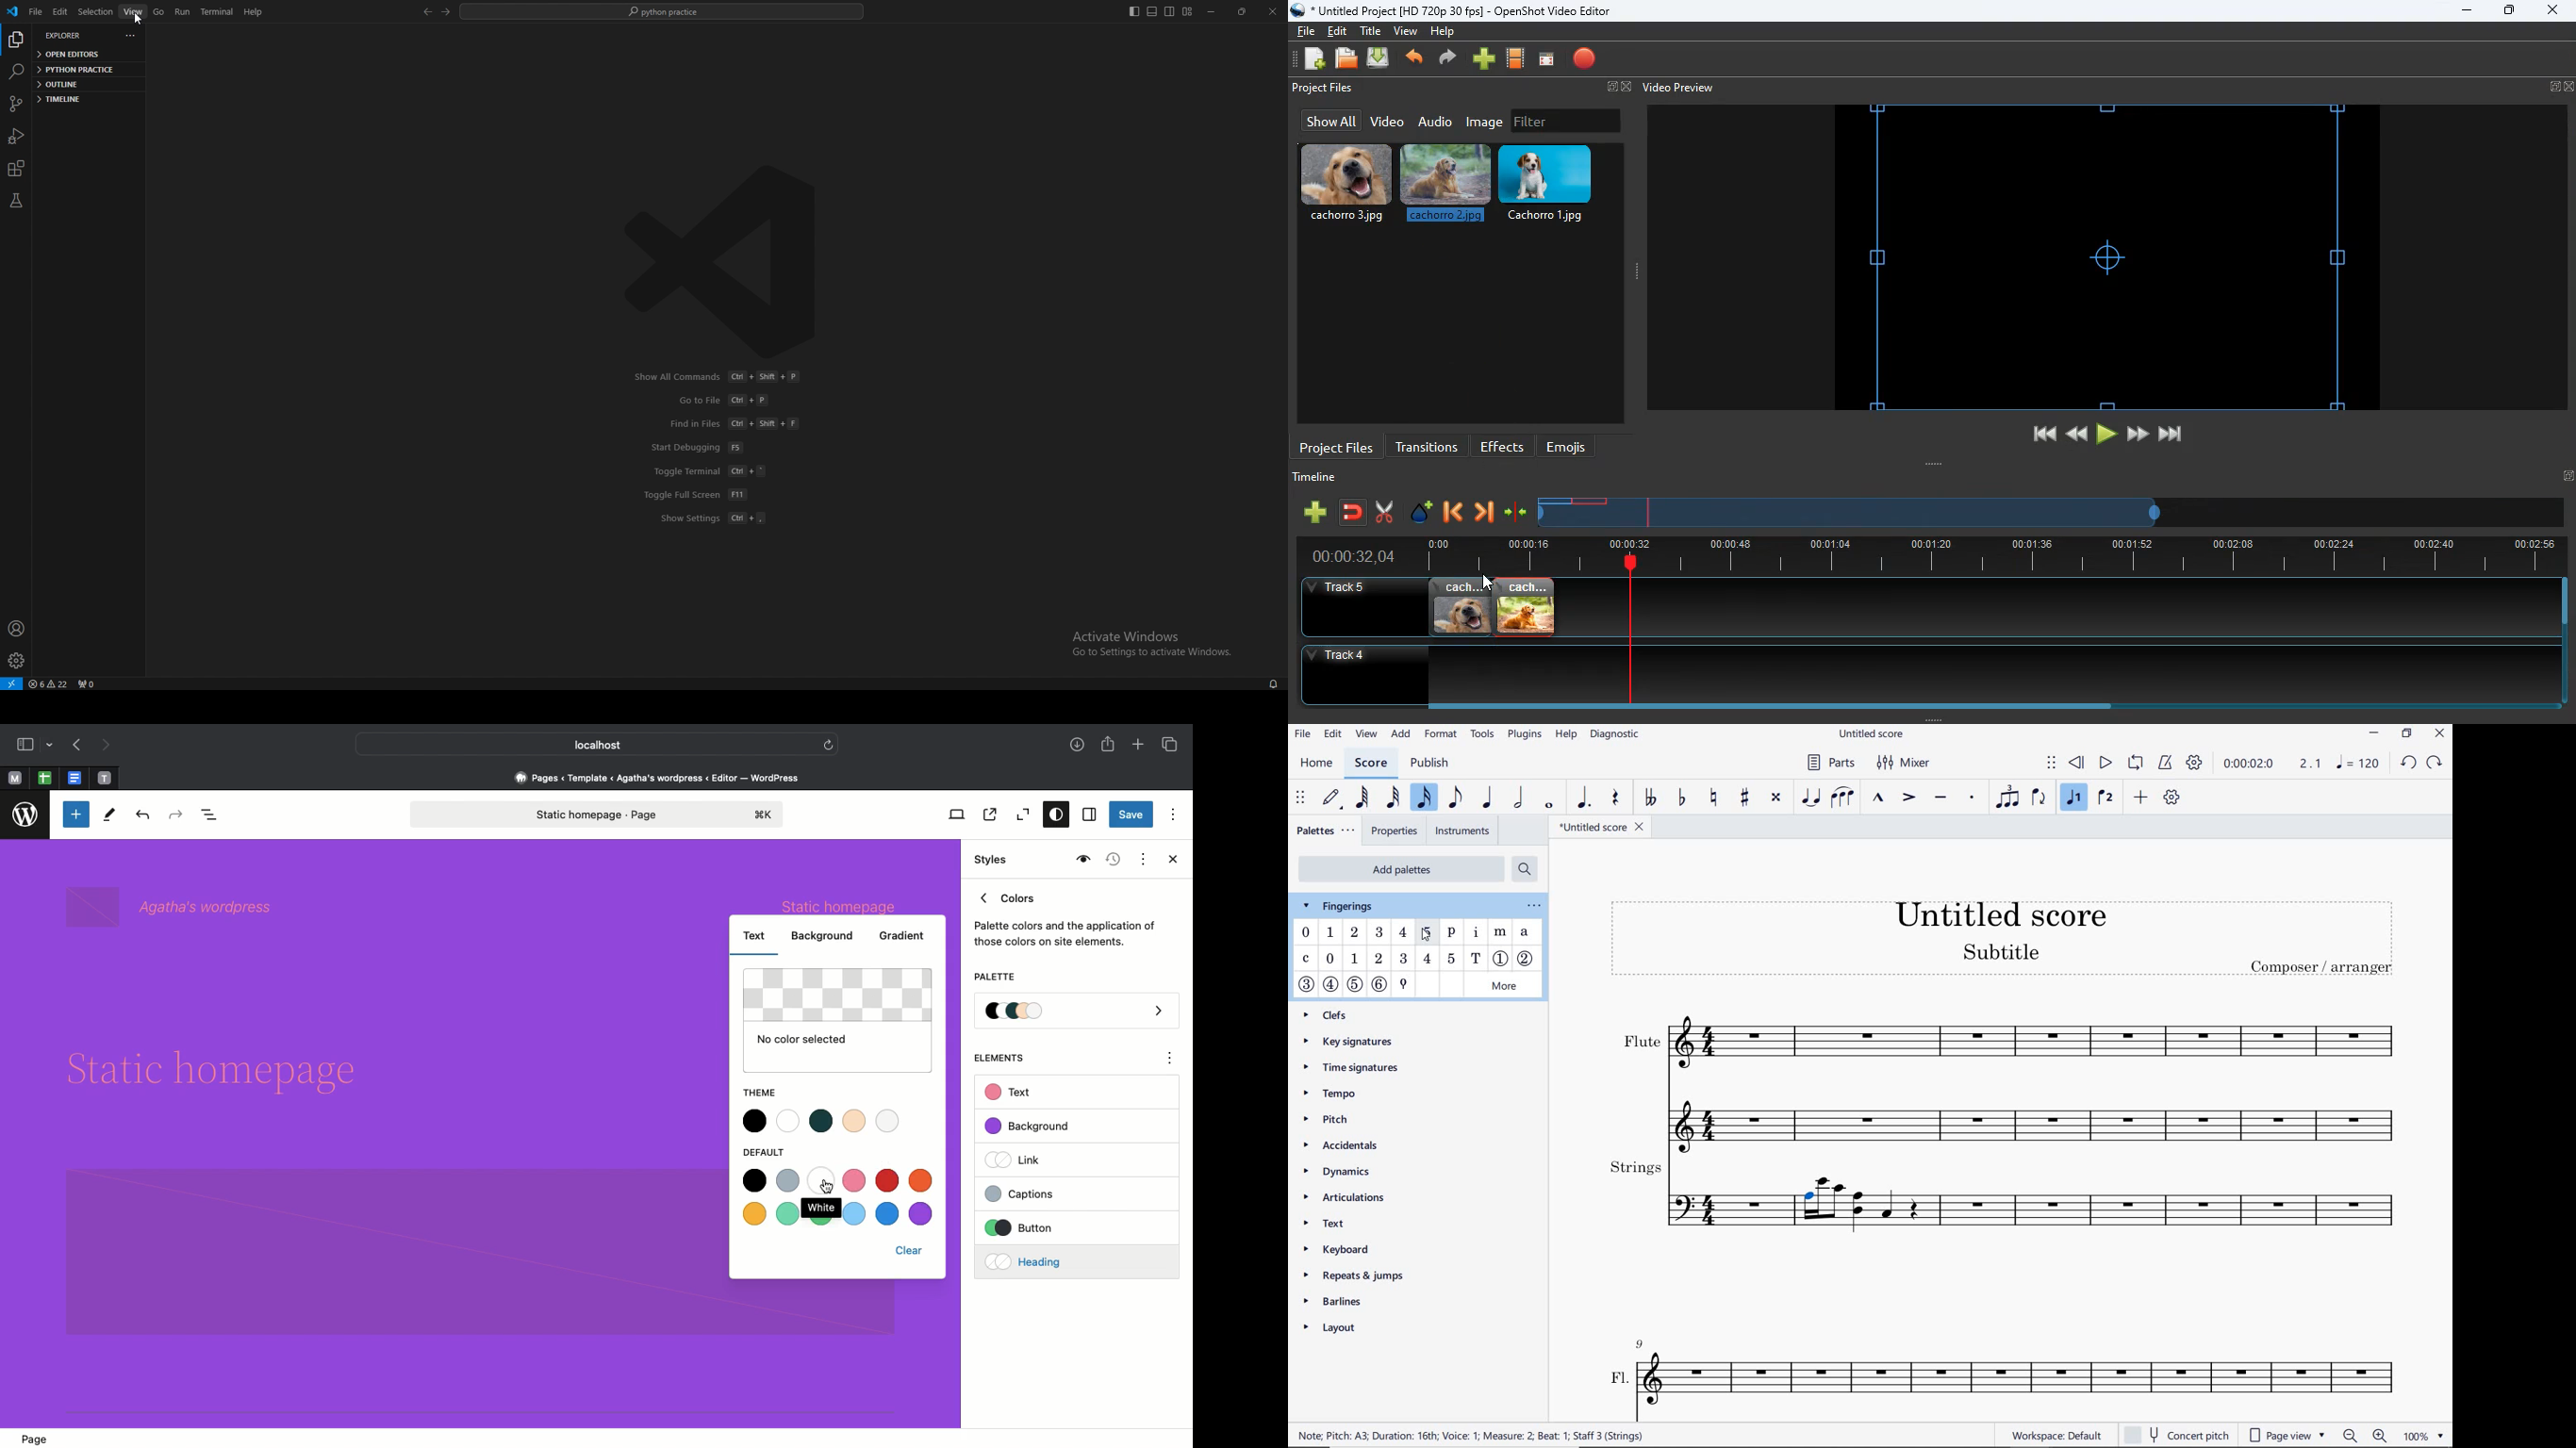 This screenshot has height=1456, width=2576. What do you see at coordinates (1649, 797) in the screenshot?
I see `toggle double-flat` at bounding box center [1649, 797].